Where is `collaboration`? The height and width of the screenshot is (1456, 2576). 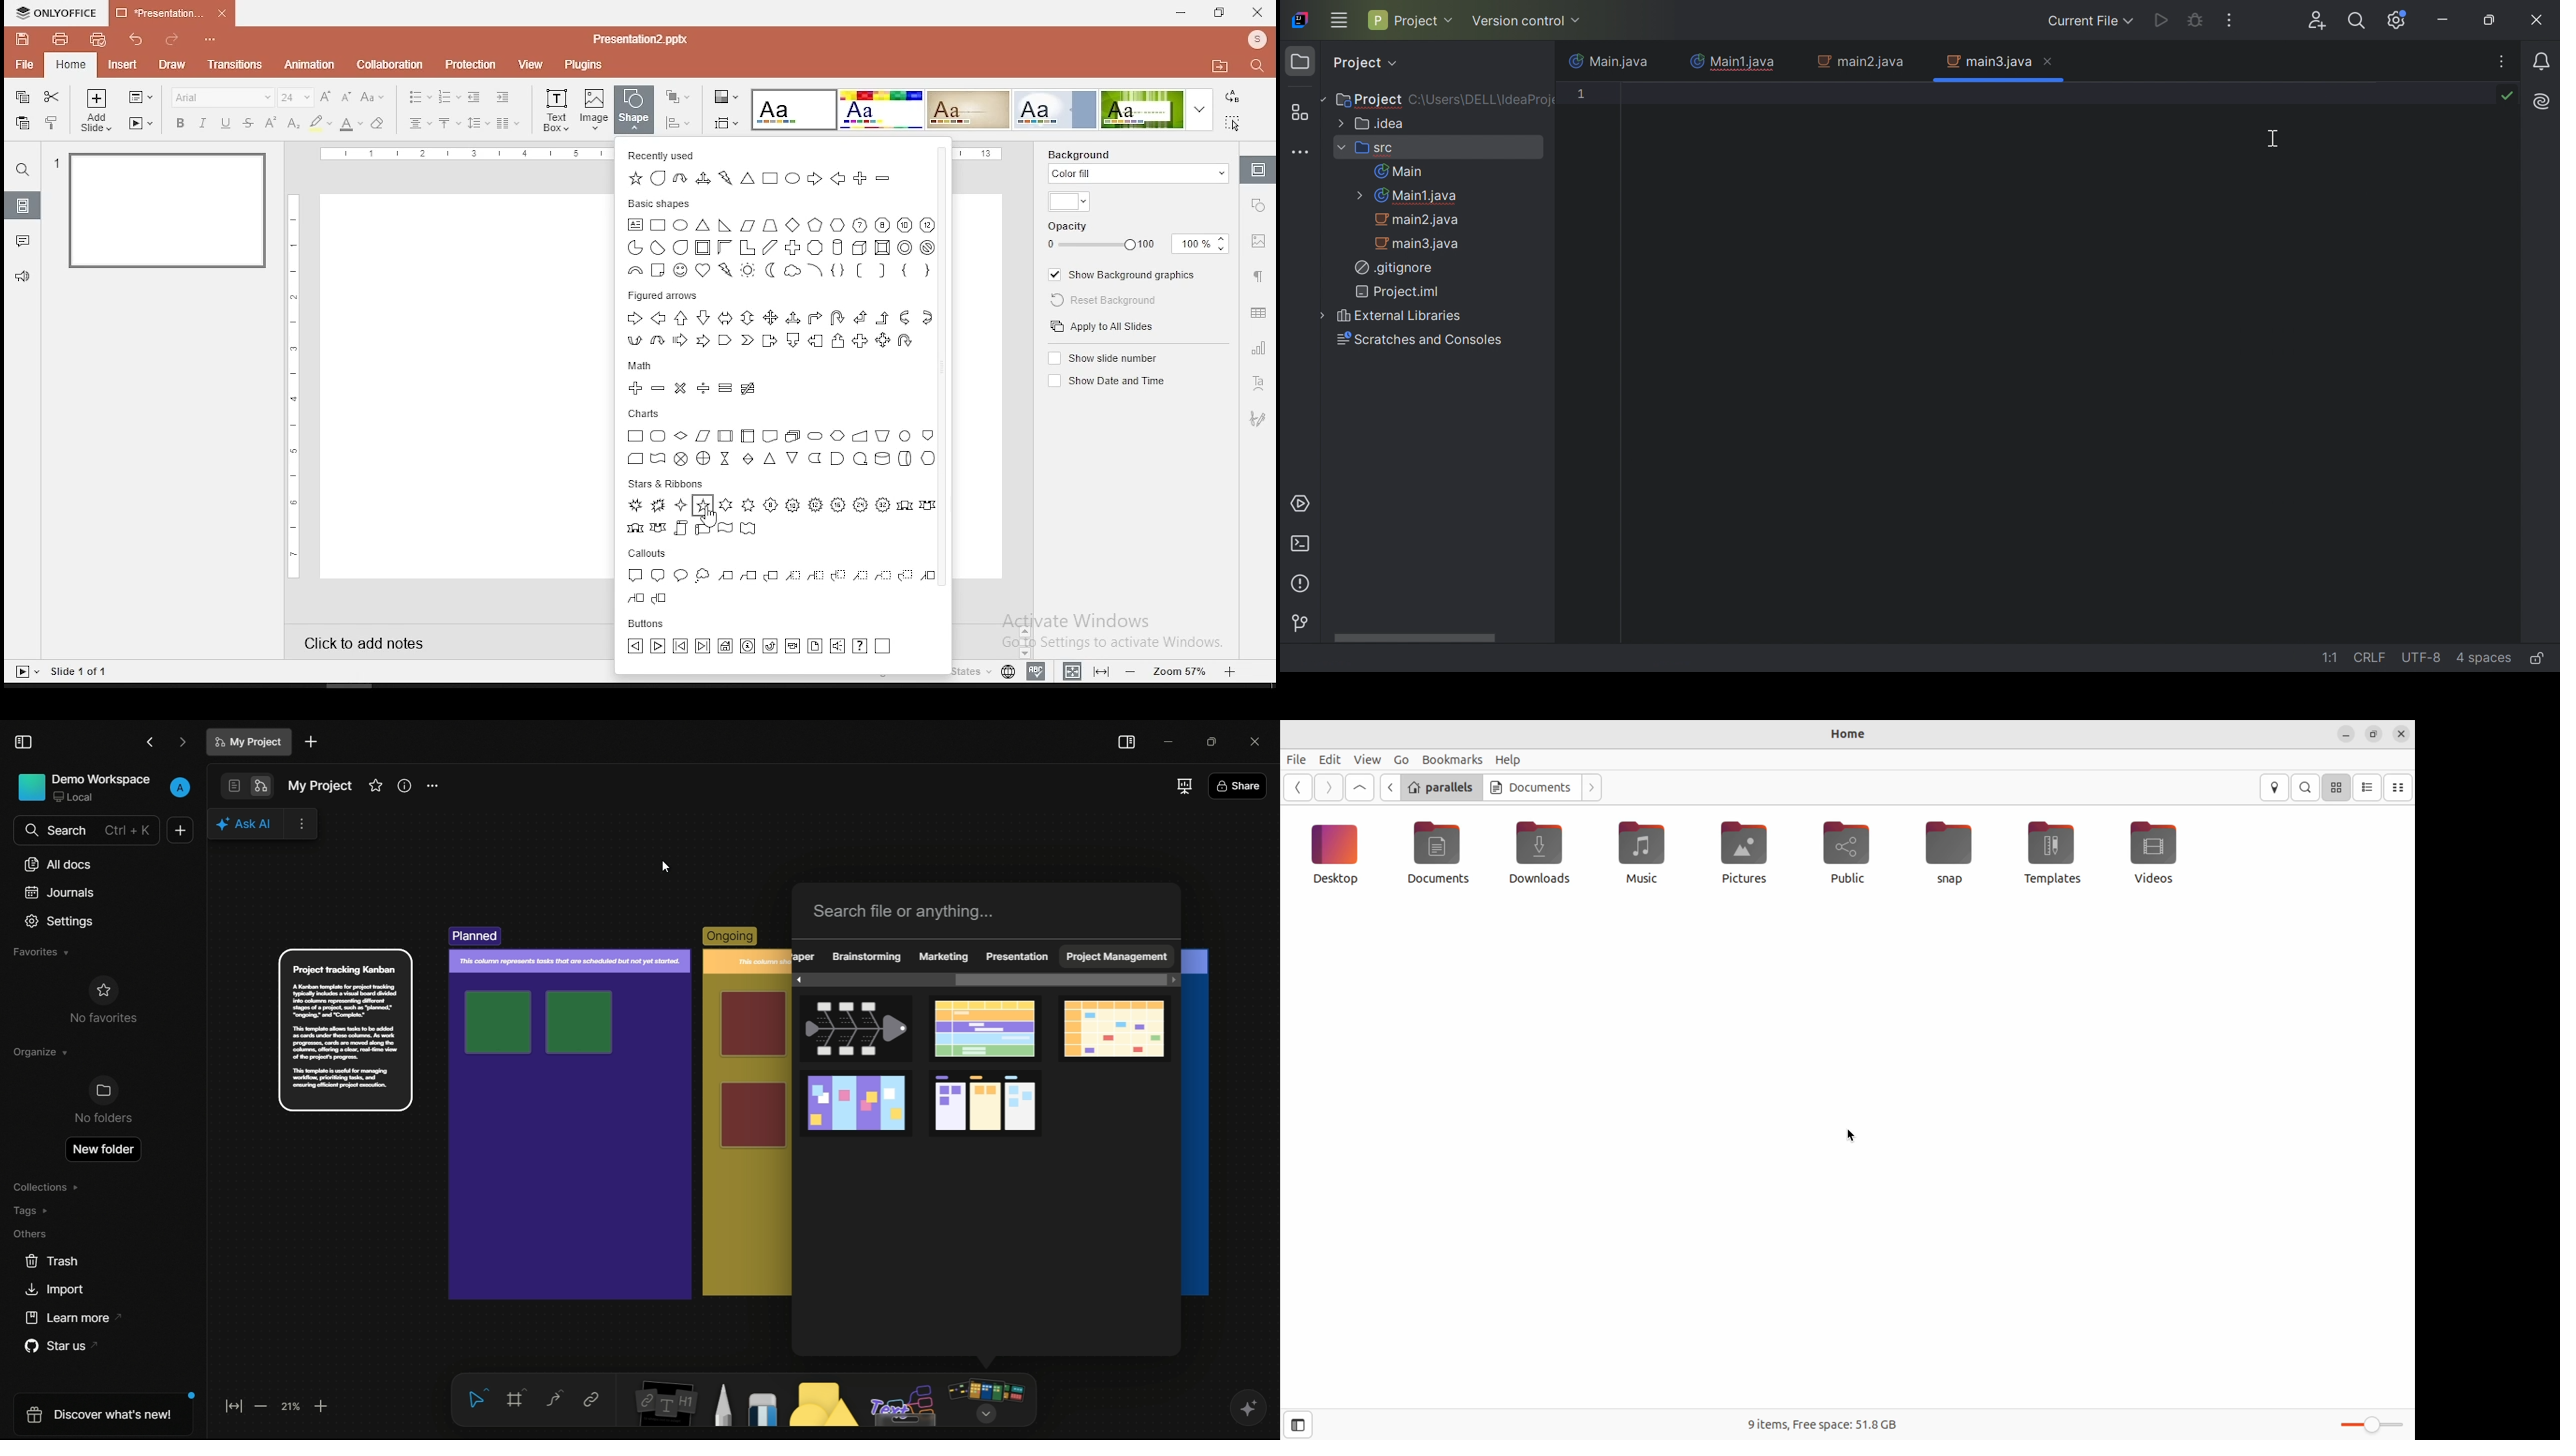
collaboration is located at coordinates (389, 64).